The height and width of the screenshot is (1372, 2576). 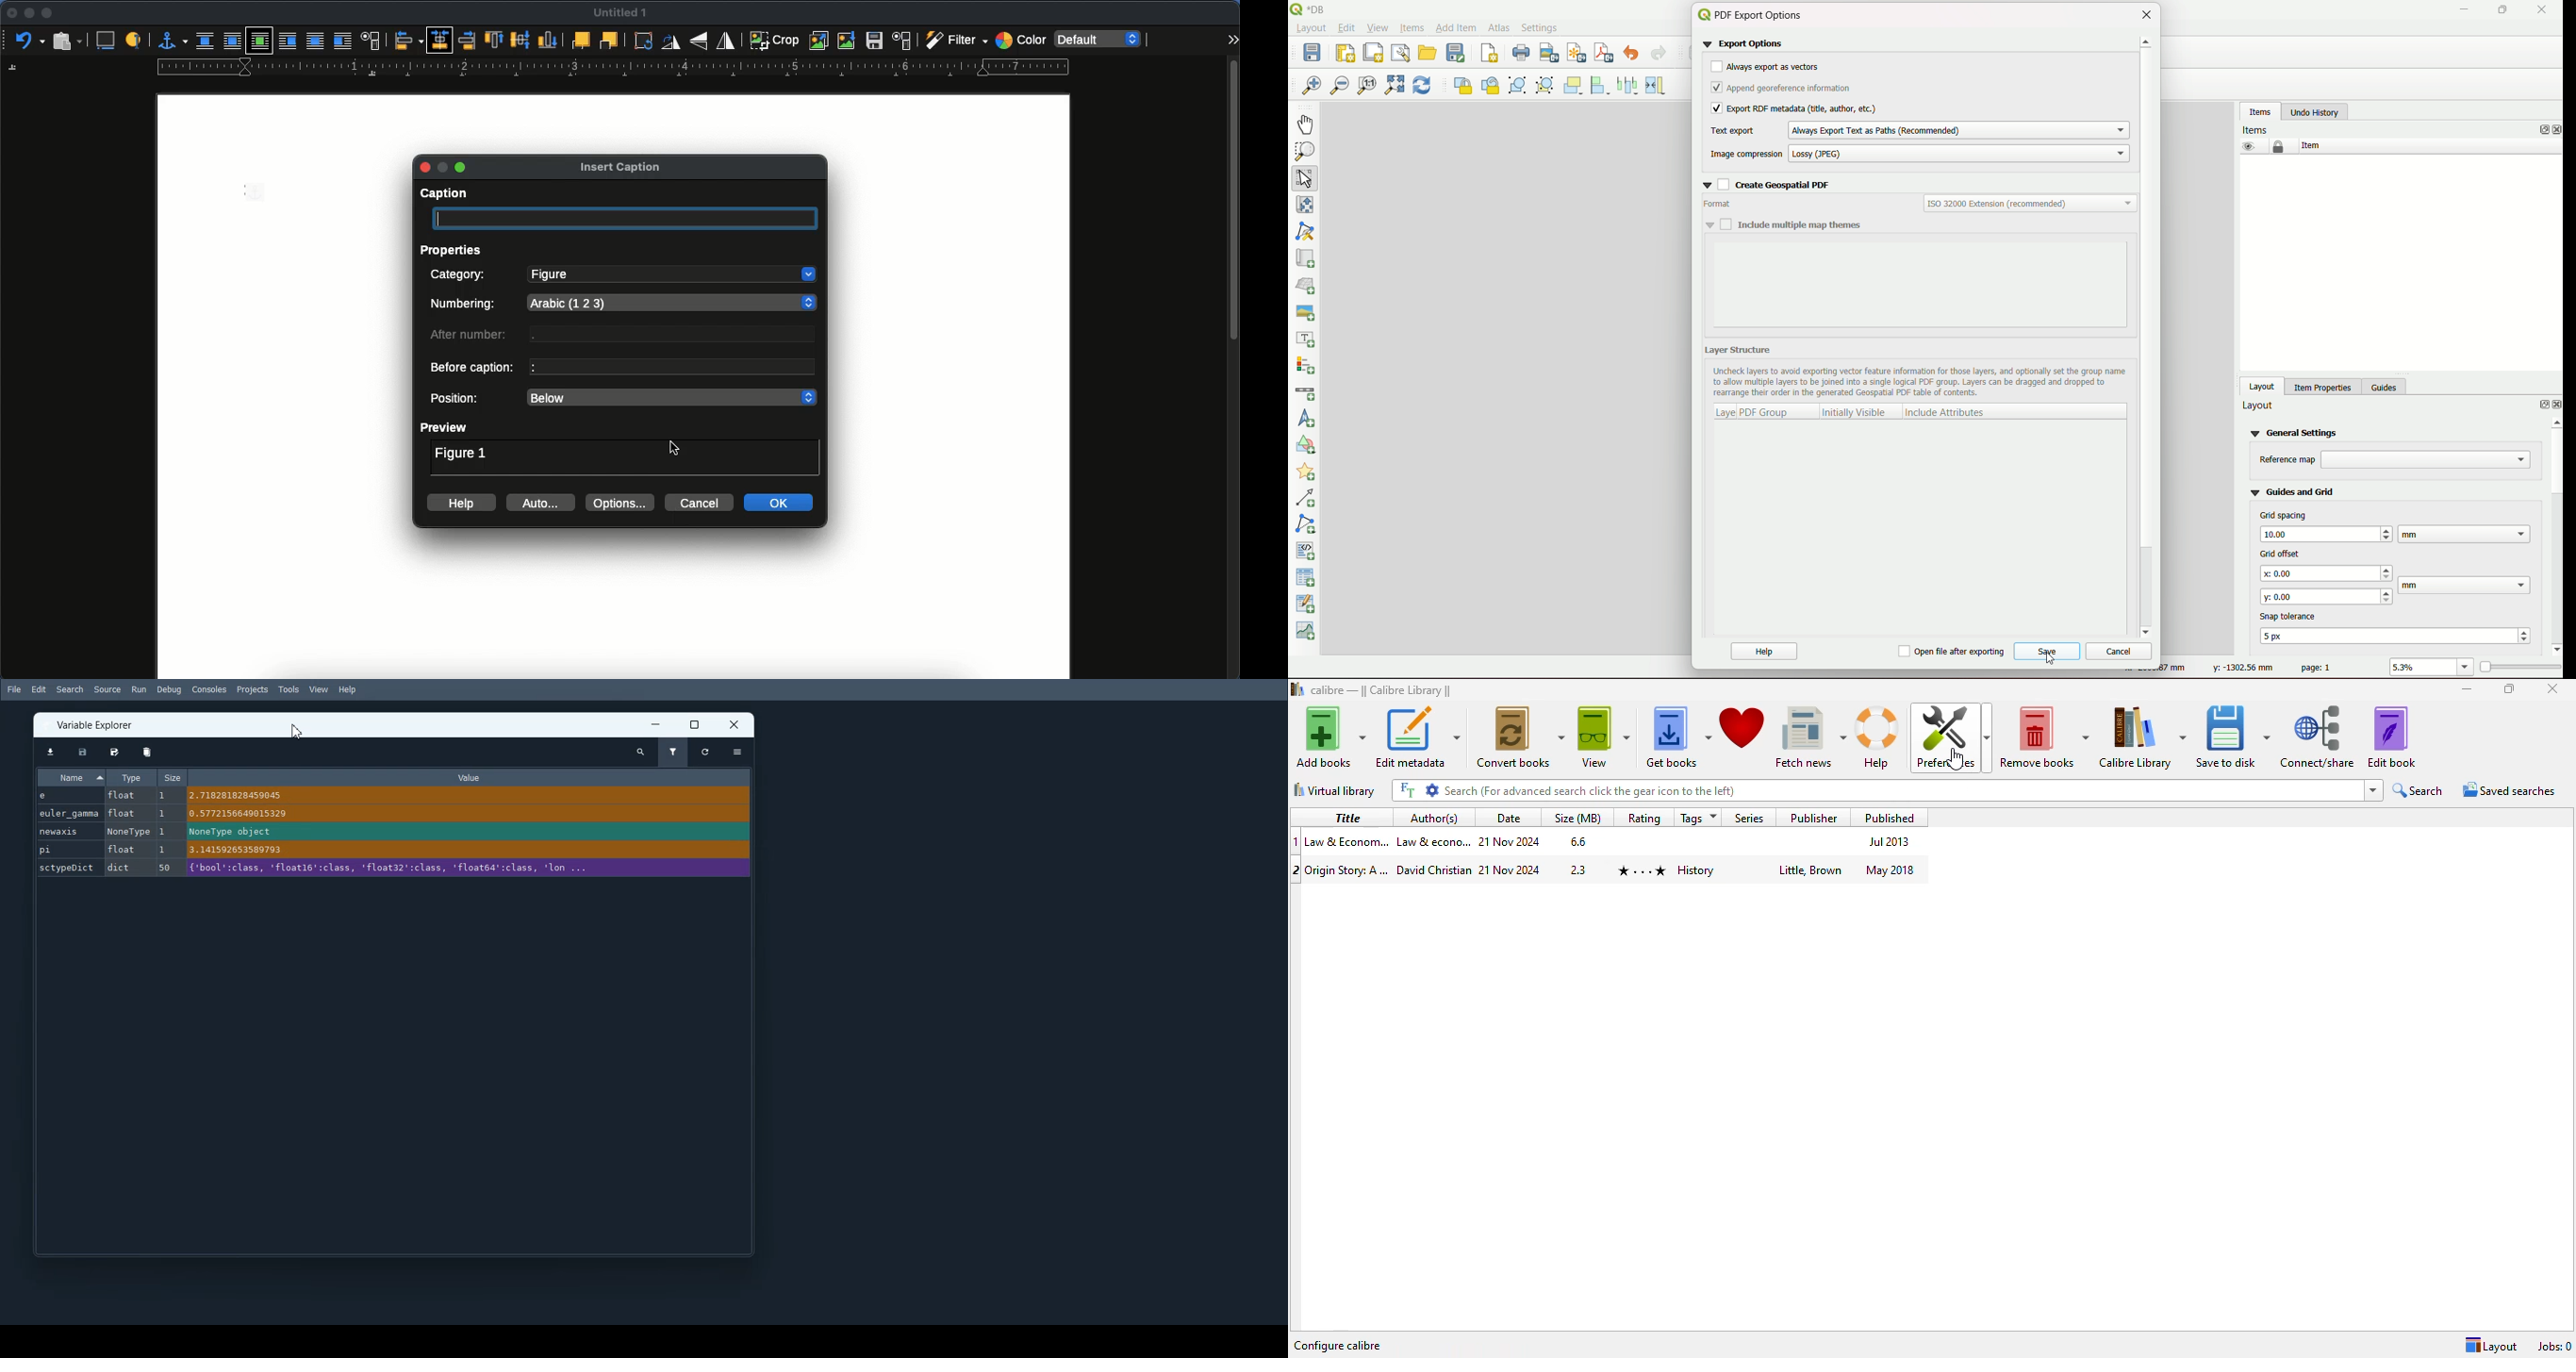 I want to click on after, so click(x=343, y=40).